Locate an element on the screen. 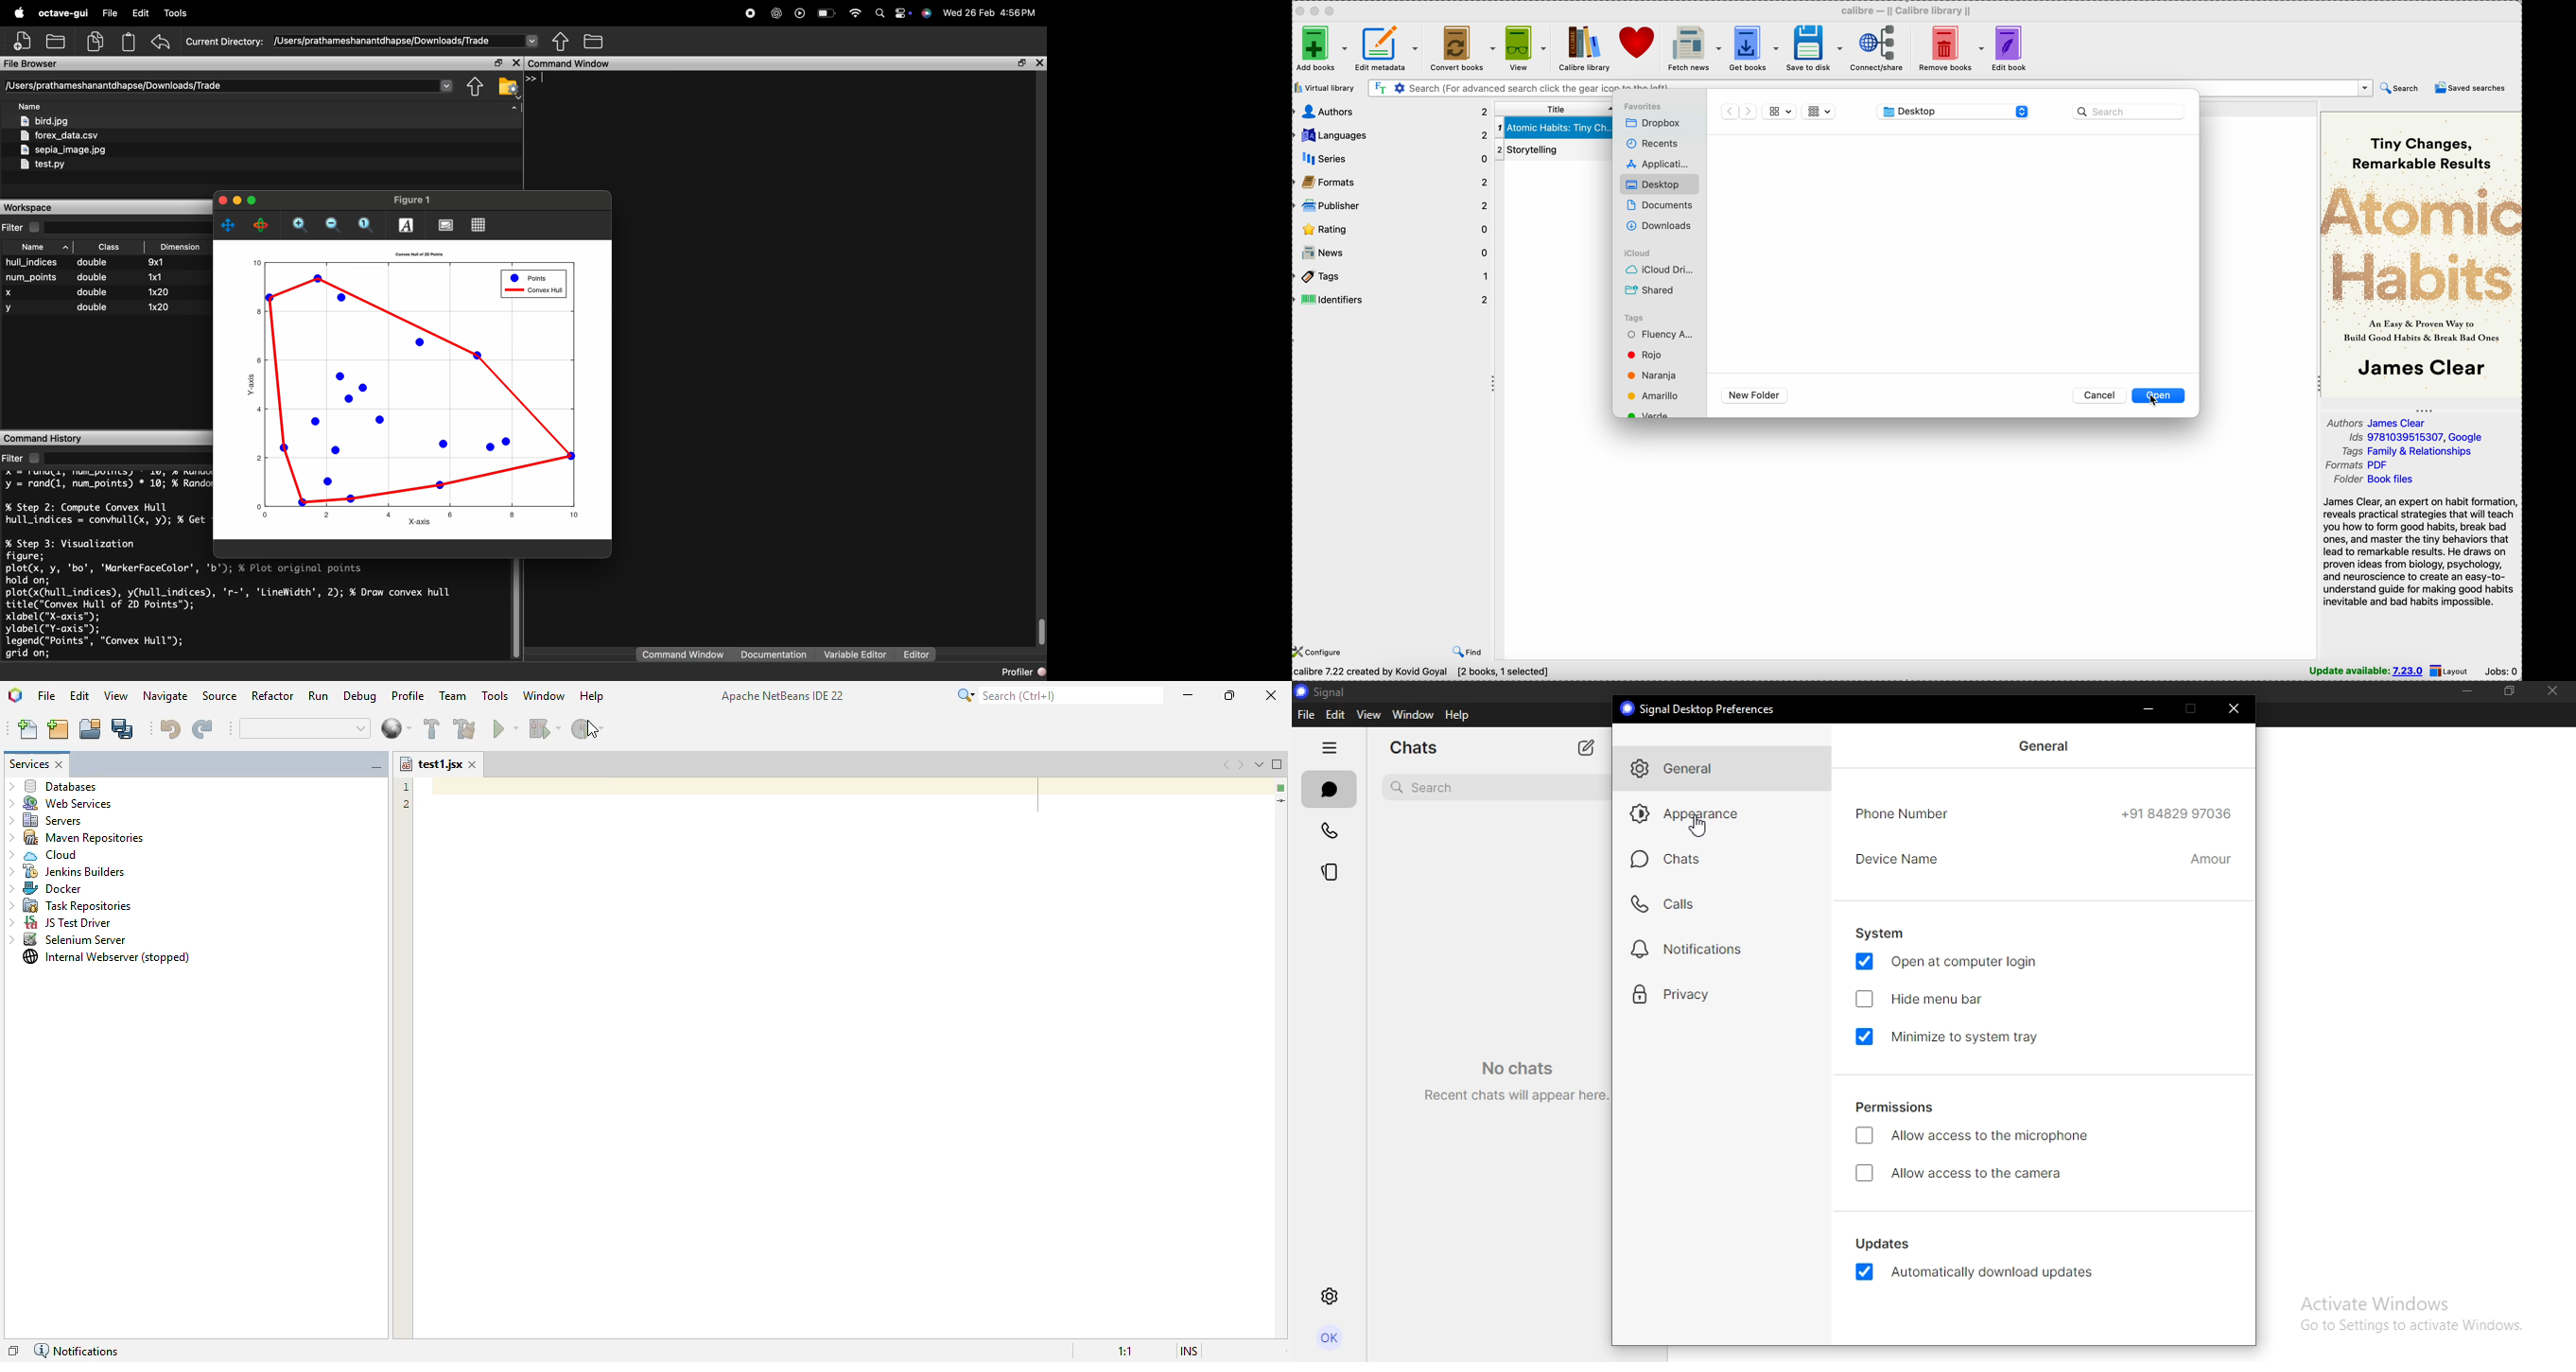 This screenshot has width=2576, height=1372. Toggle current axes grid visibility is located at coordinates (478, 225).